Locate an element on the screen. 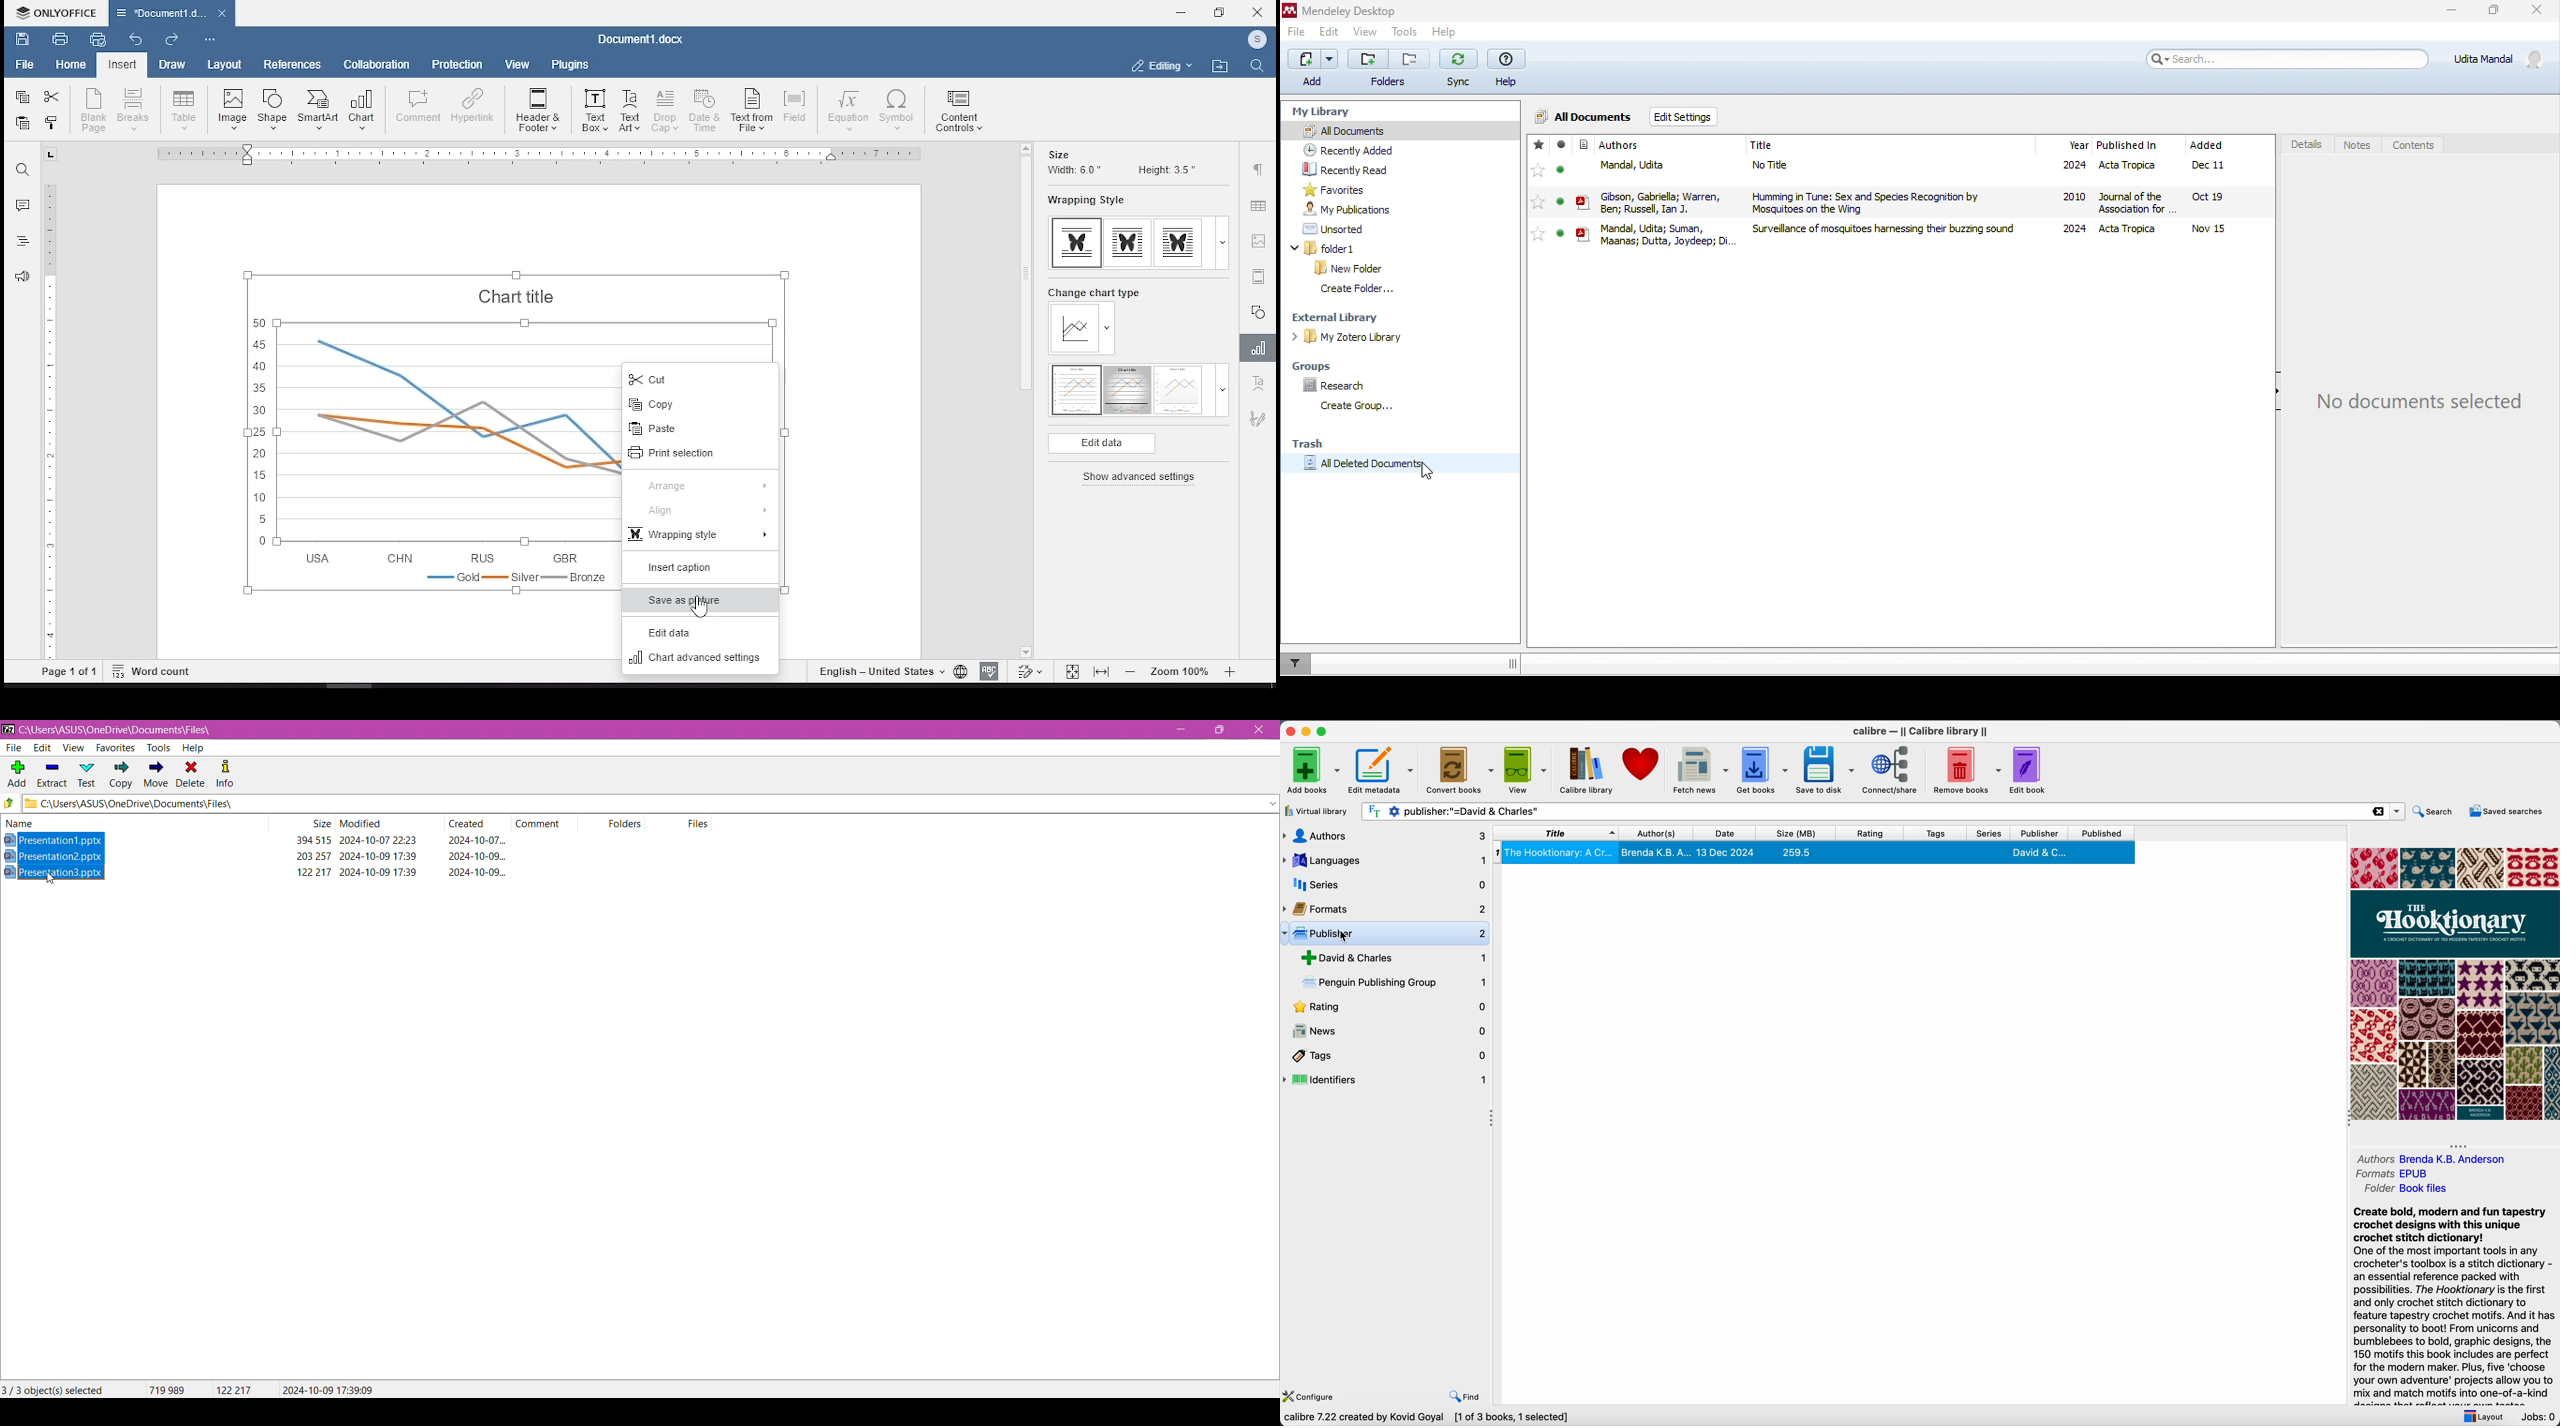  folder is located at coordinates (1392, 68).